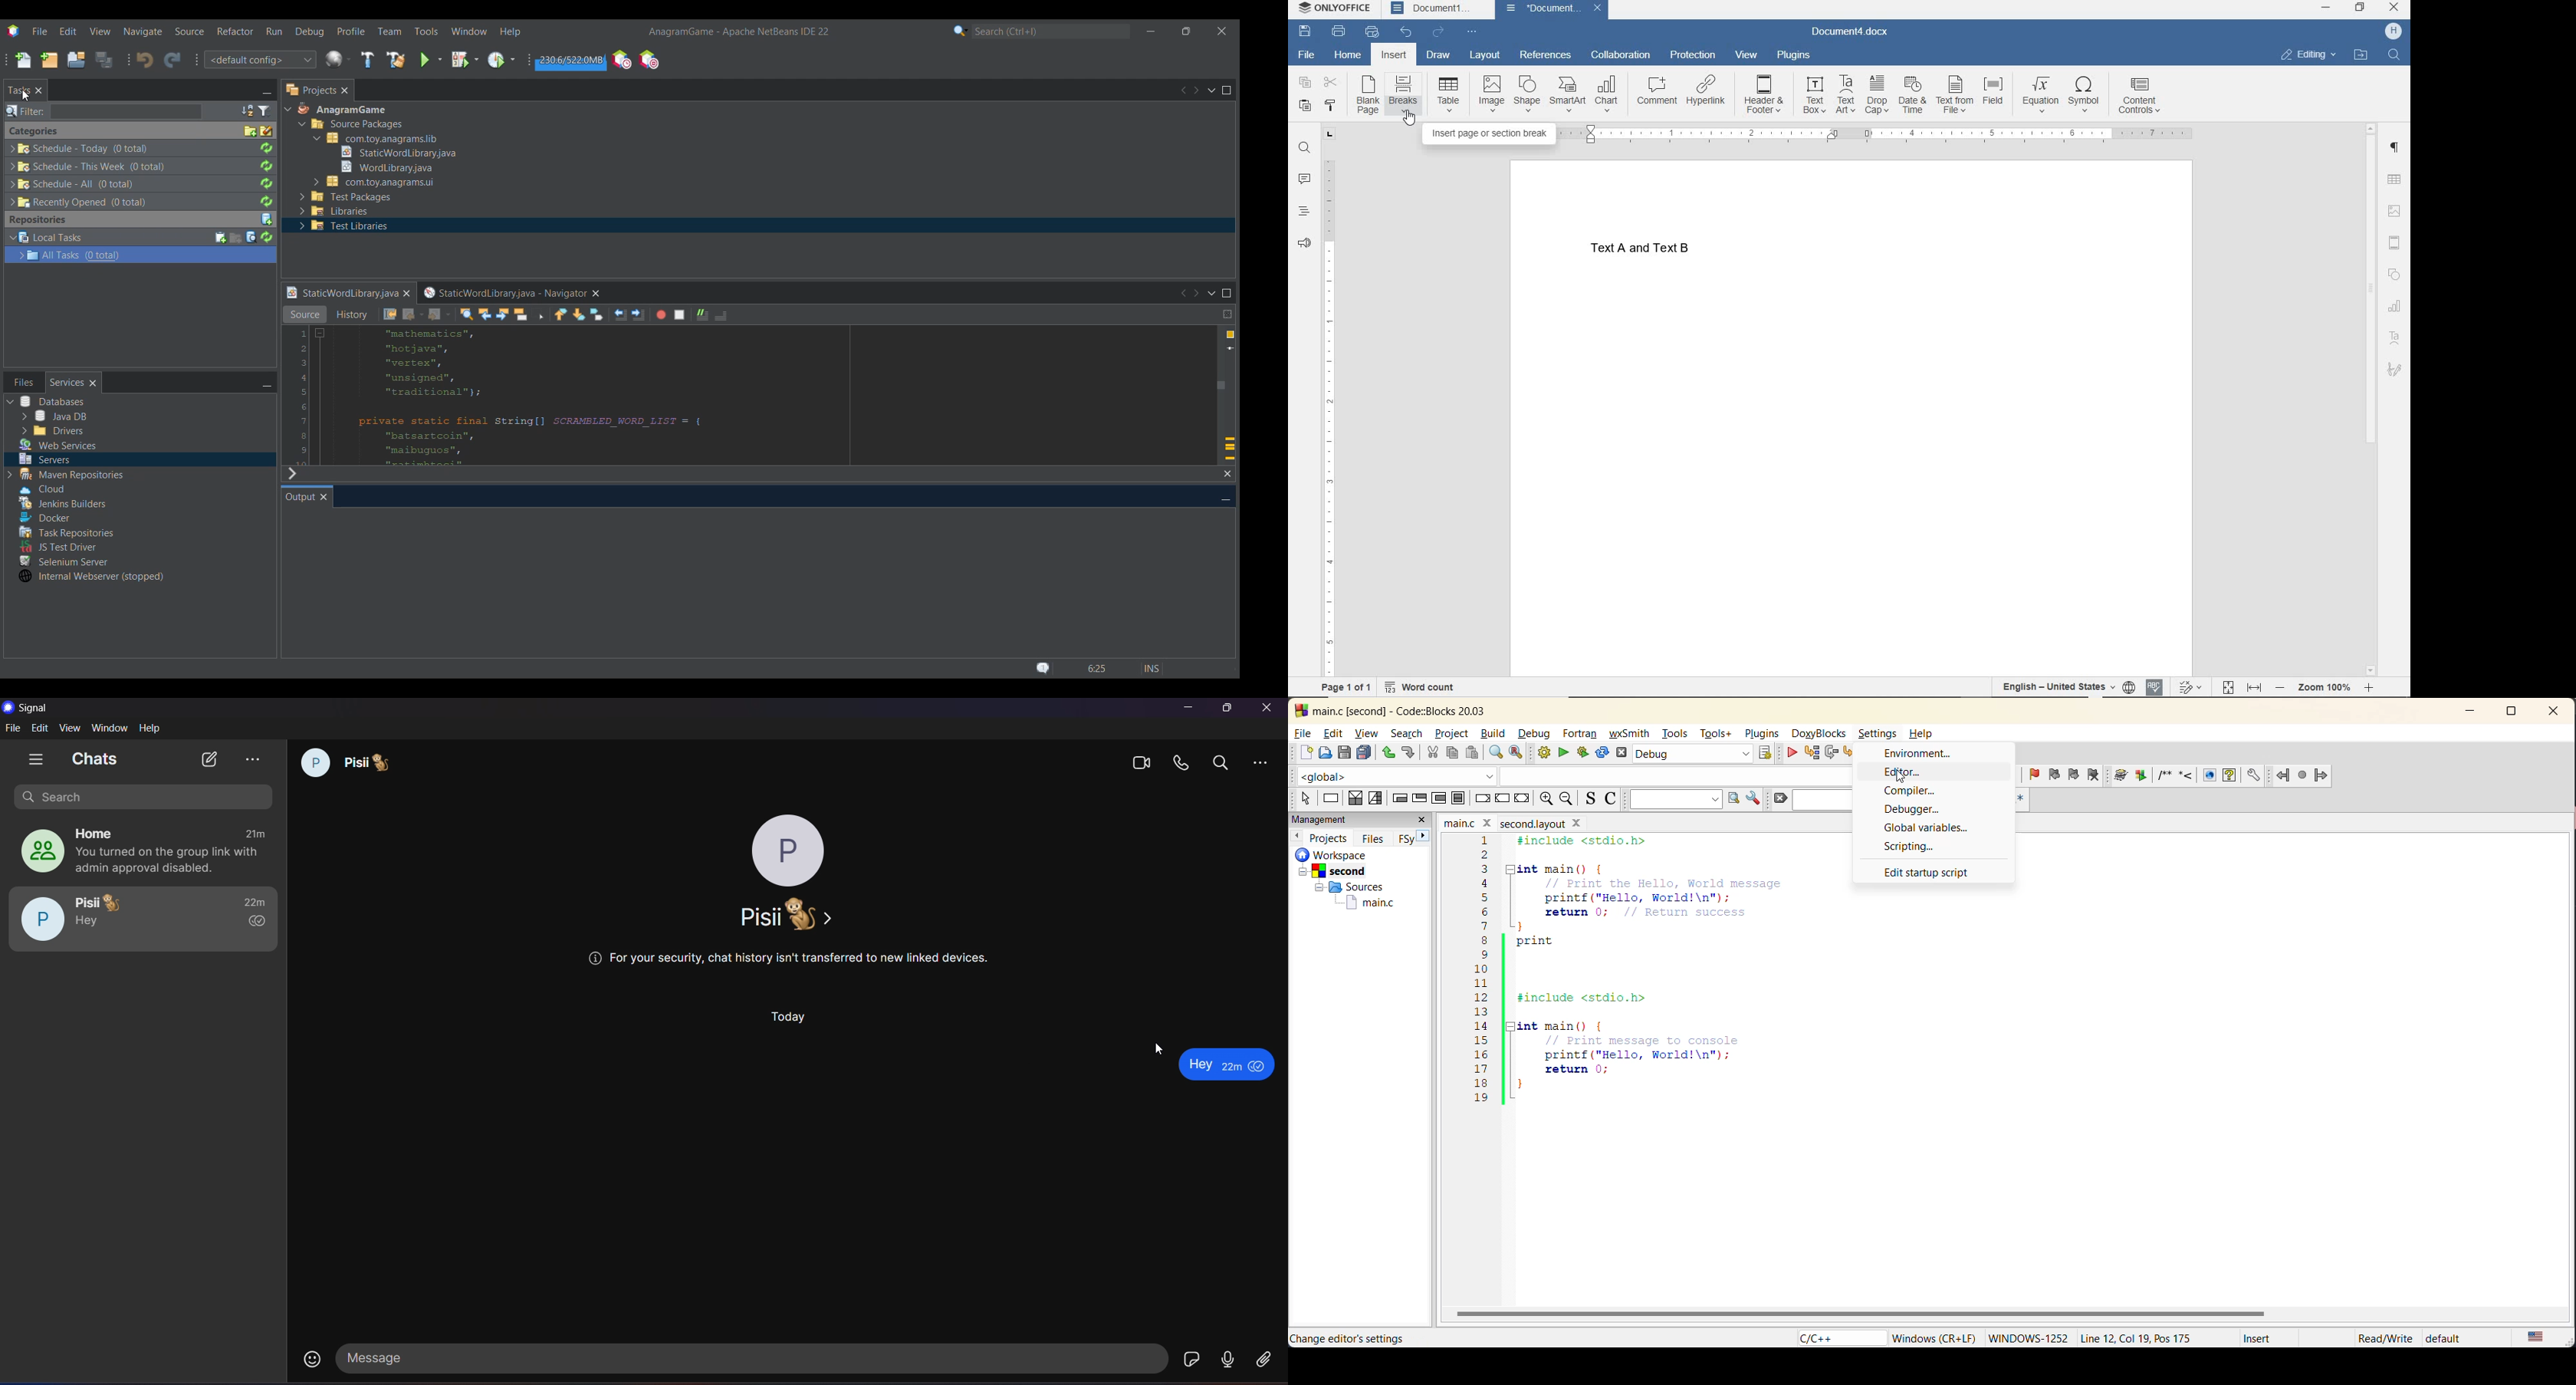 The image size is (2576, 1400). Describe the element at coordinates (2369, 398) in the screenshot. I see `SCROLLBAR` at that location.